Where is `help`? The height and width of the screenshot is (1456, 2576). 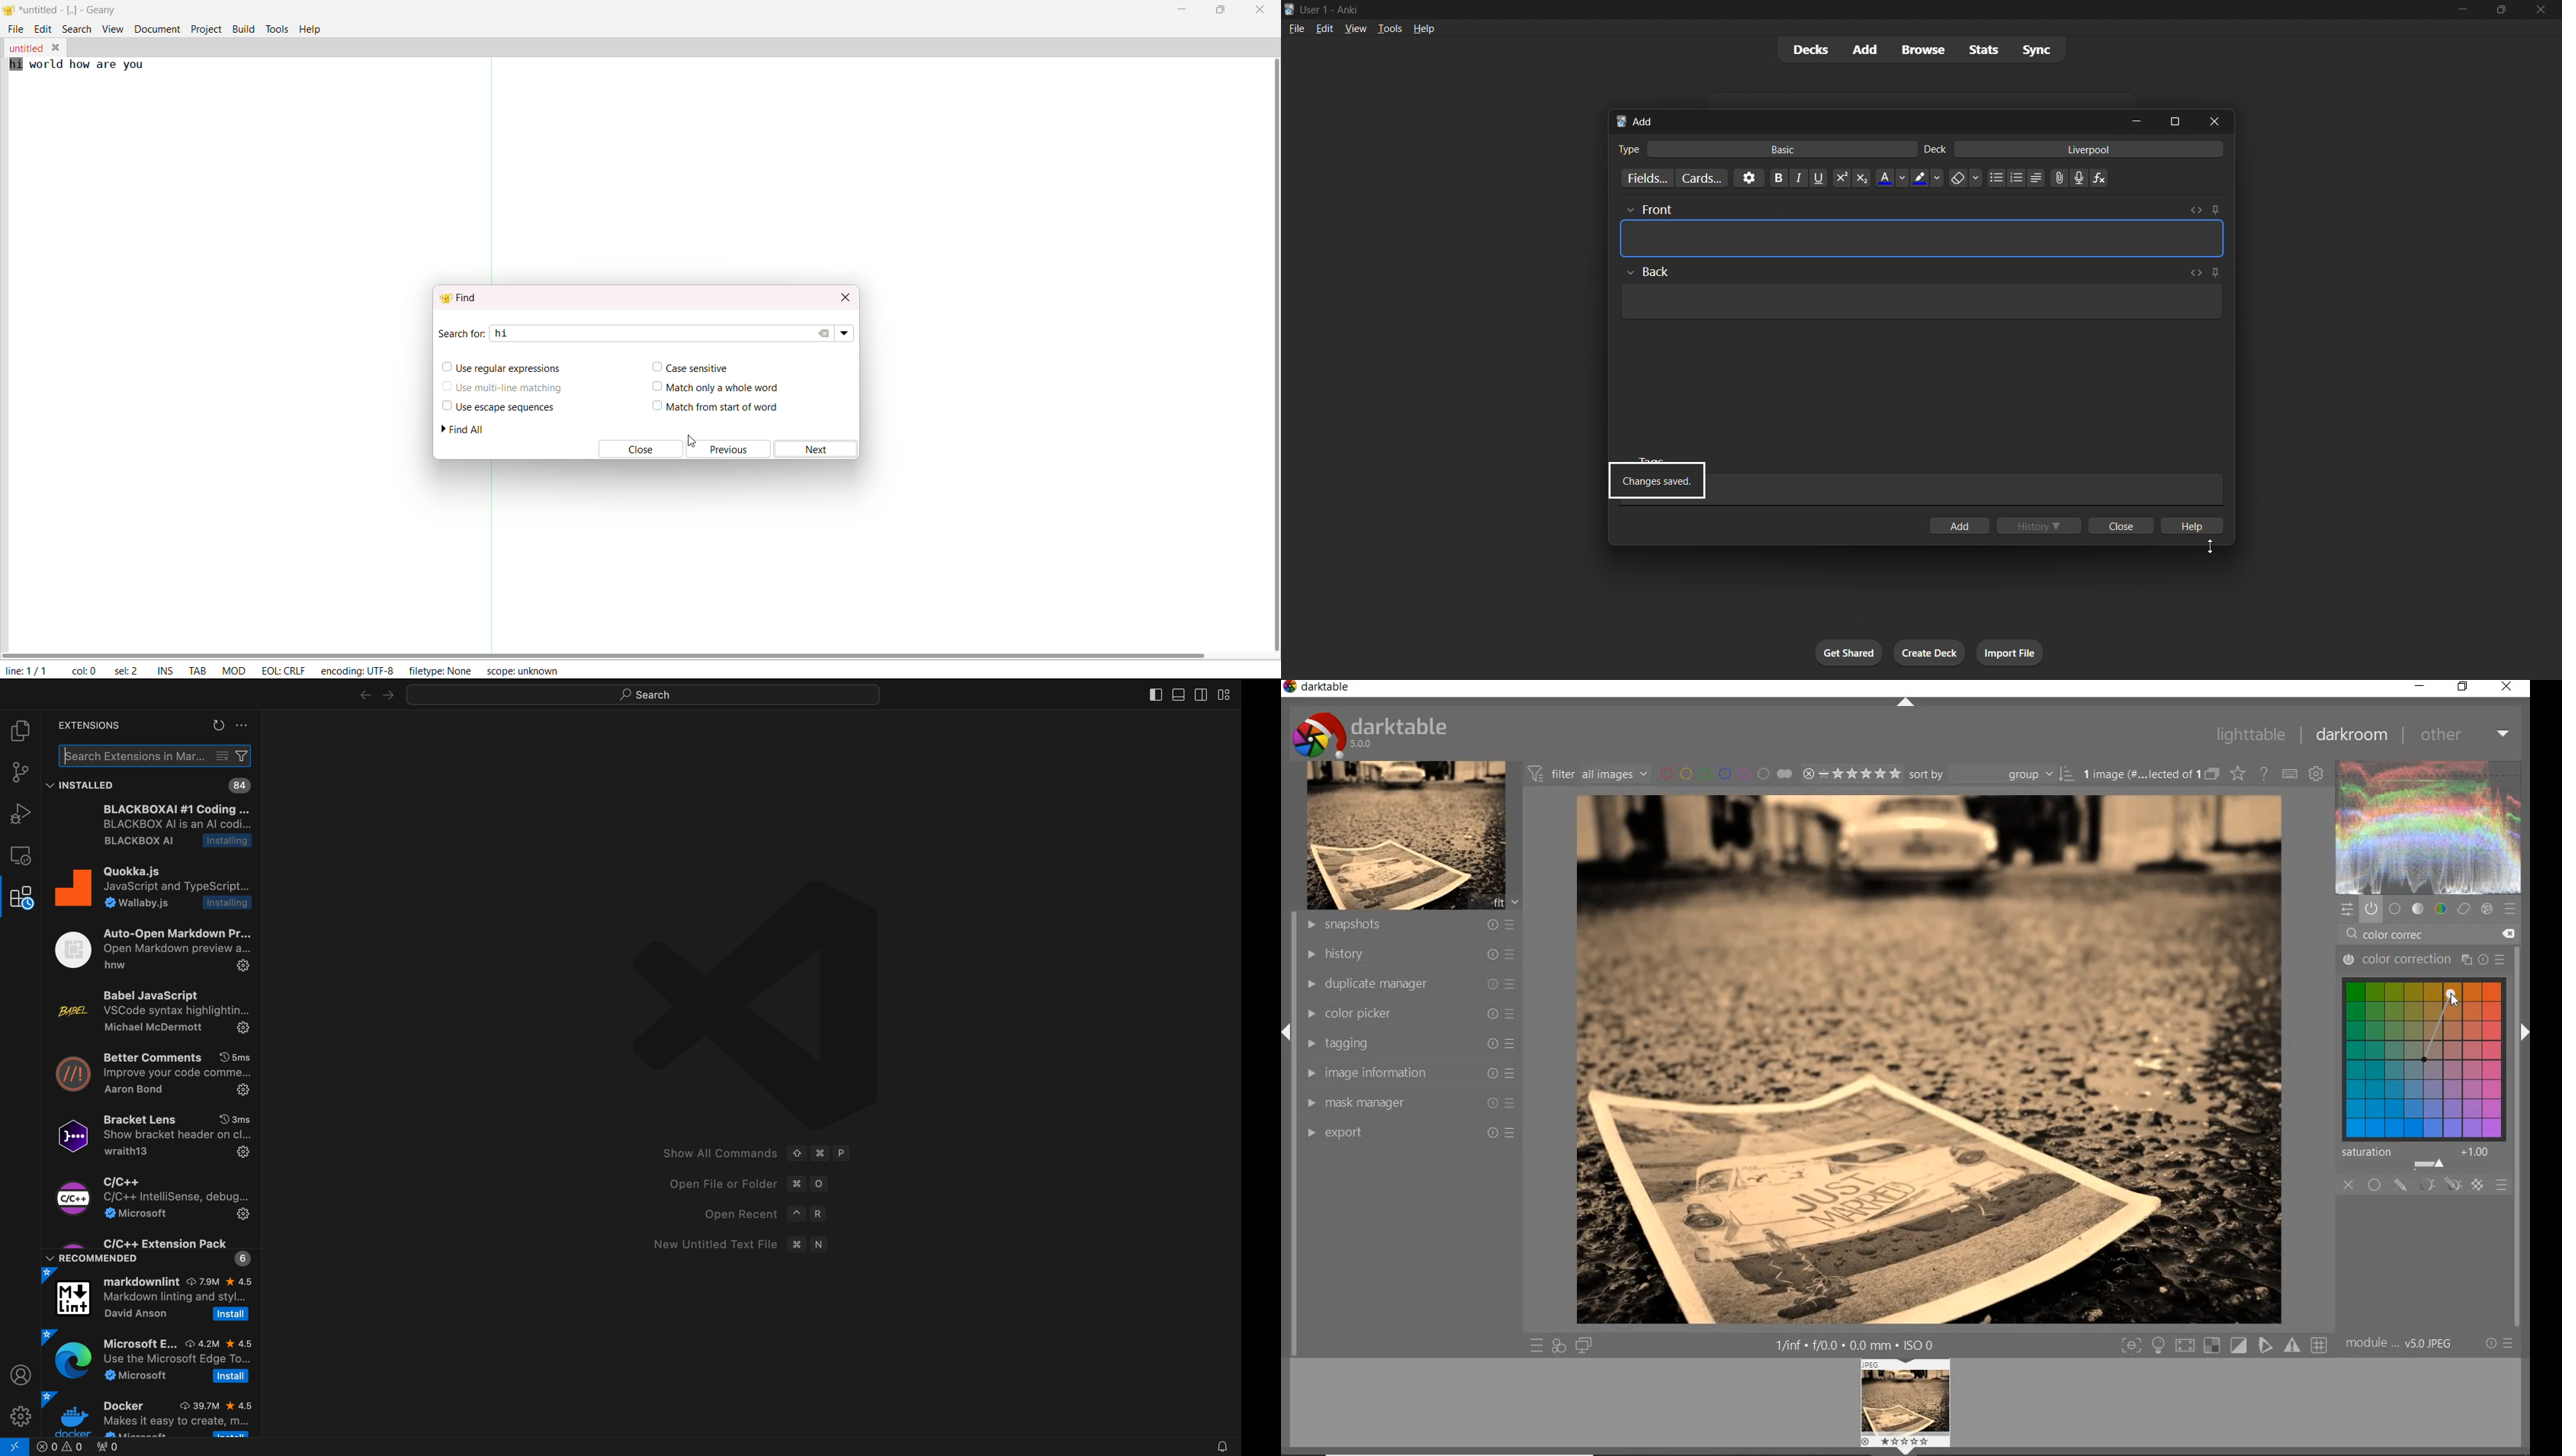 help is located at coordinates (2194, 527).